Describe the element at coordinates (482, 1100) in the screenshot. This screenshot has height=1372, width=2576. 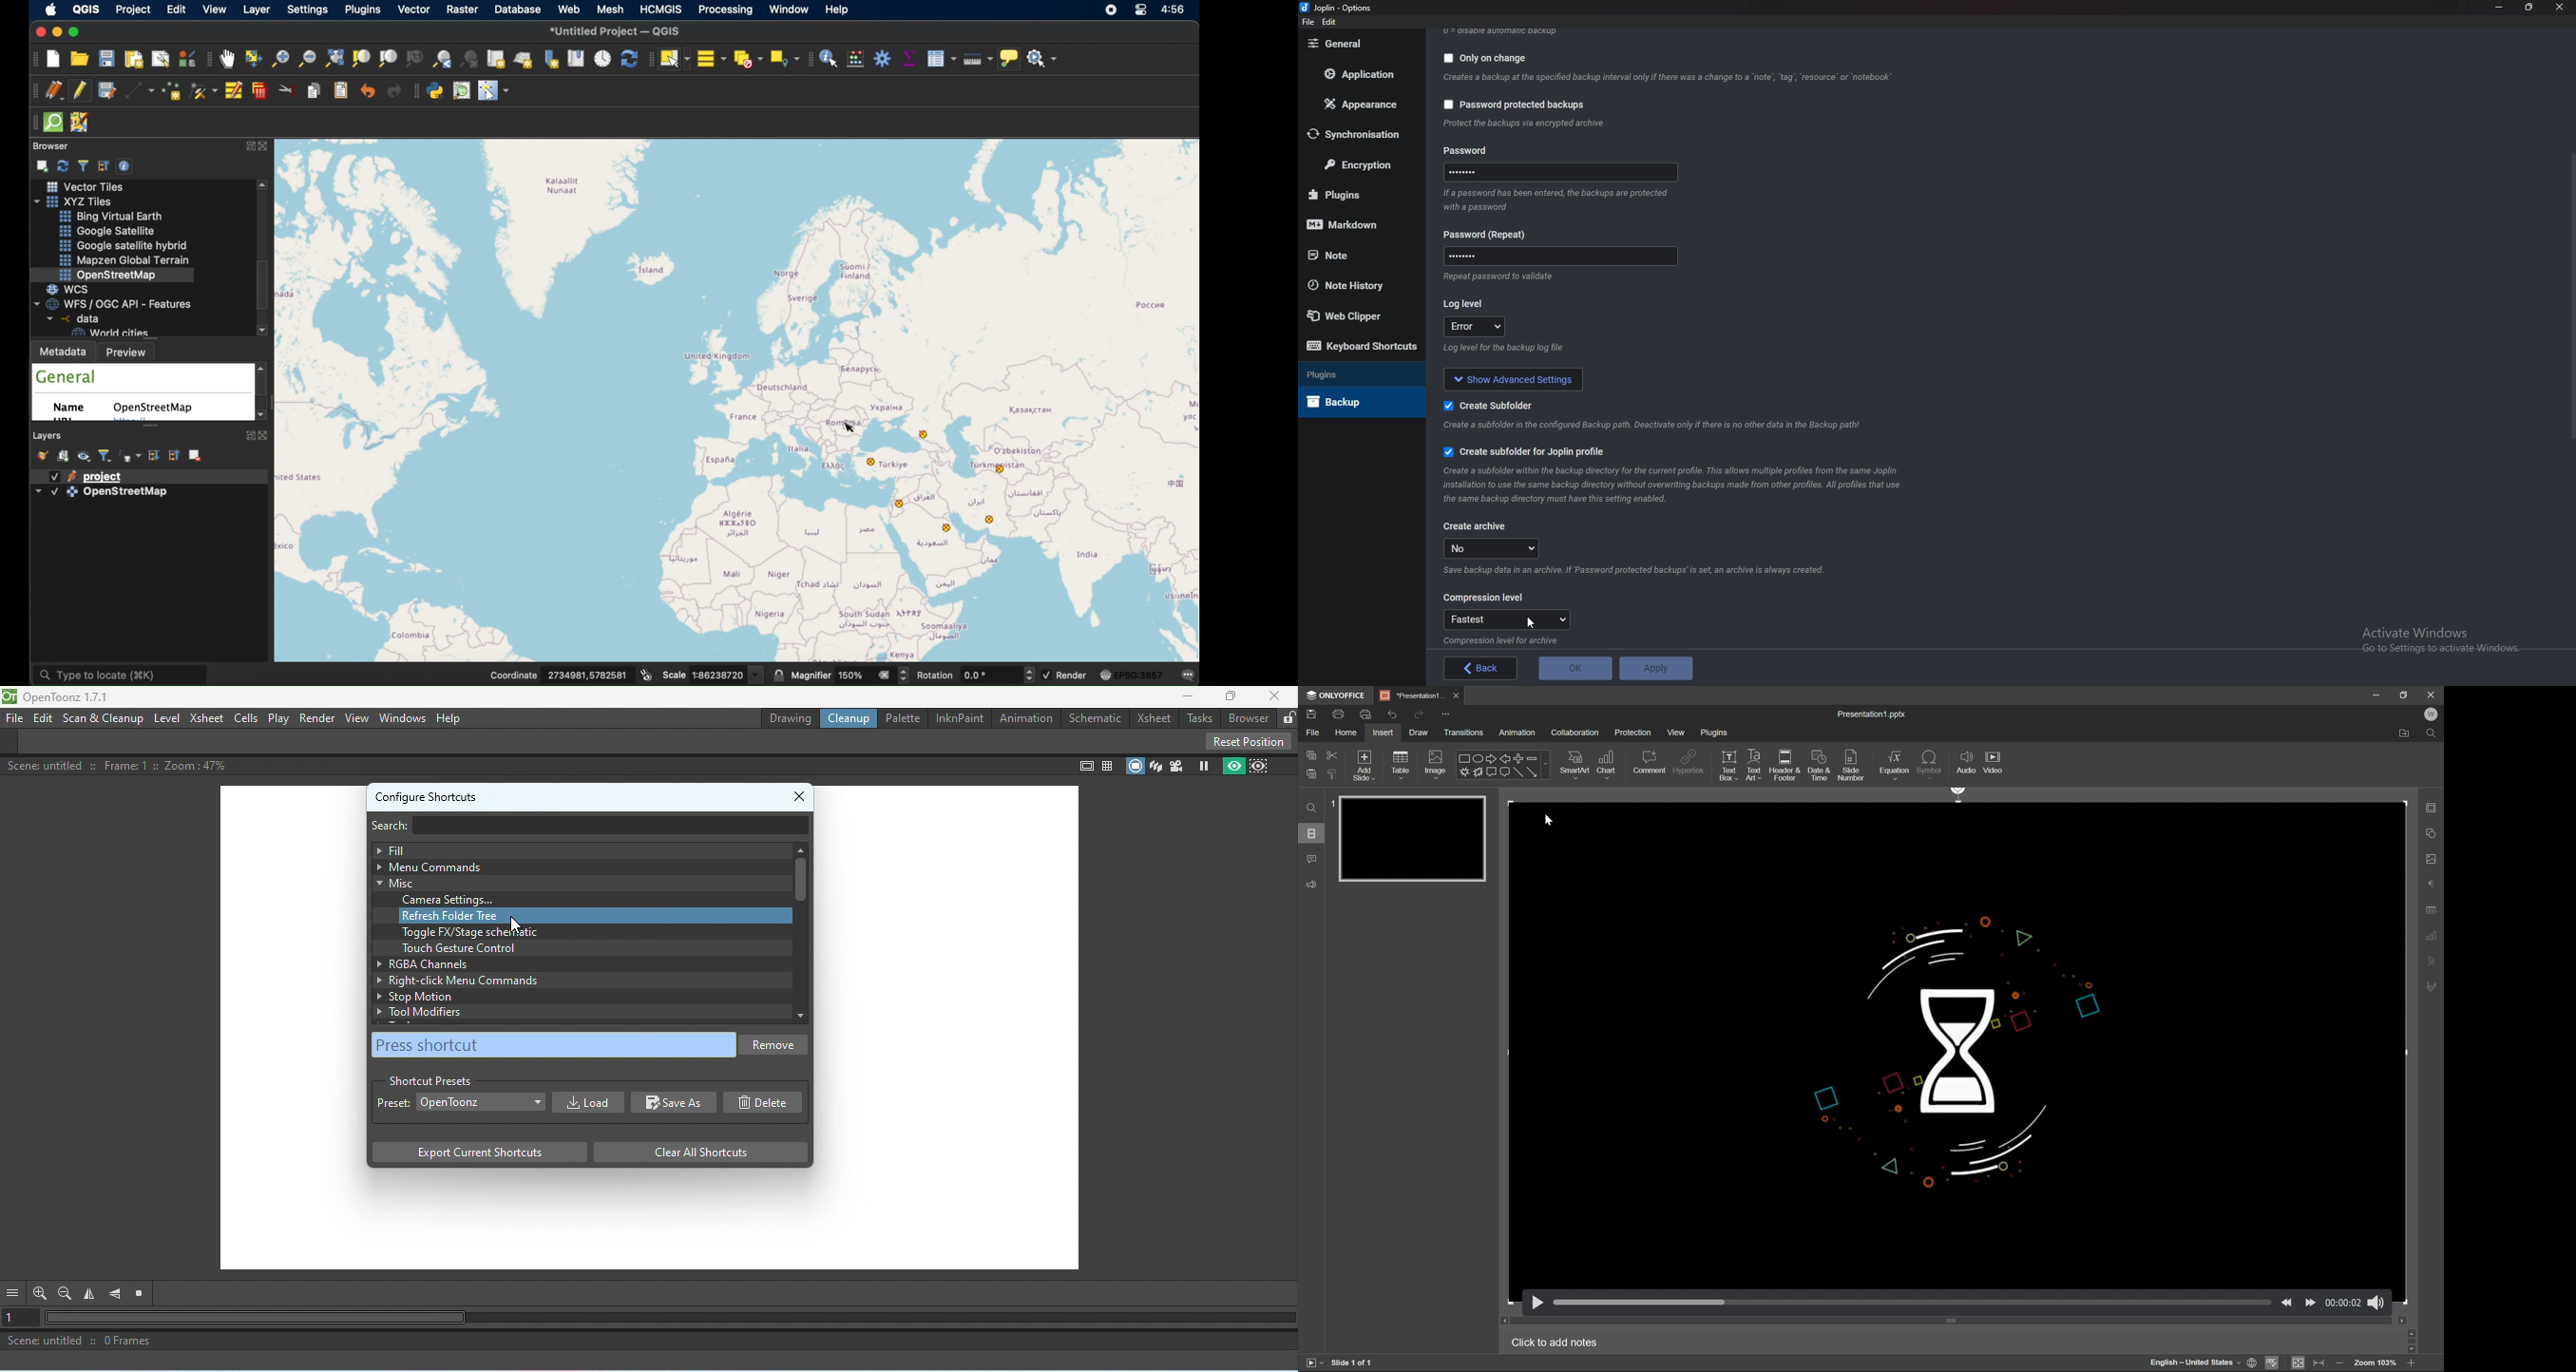
I see `Drop down menu` at that location.